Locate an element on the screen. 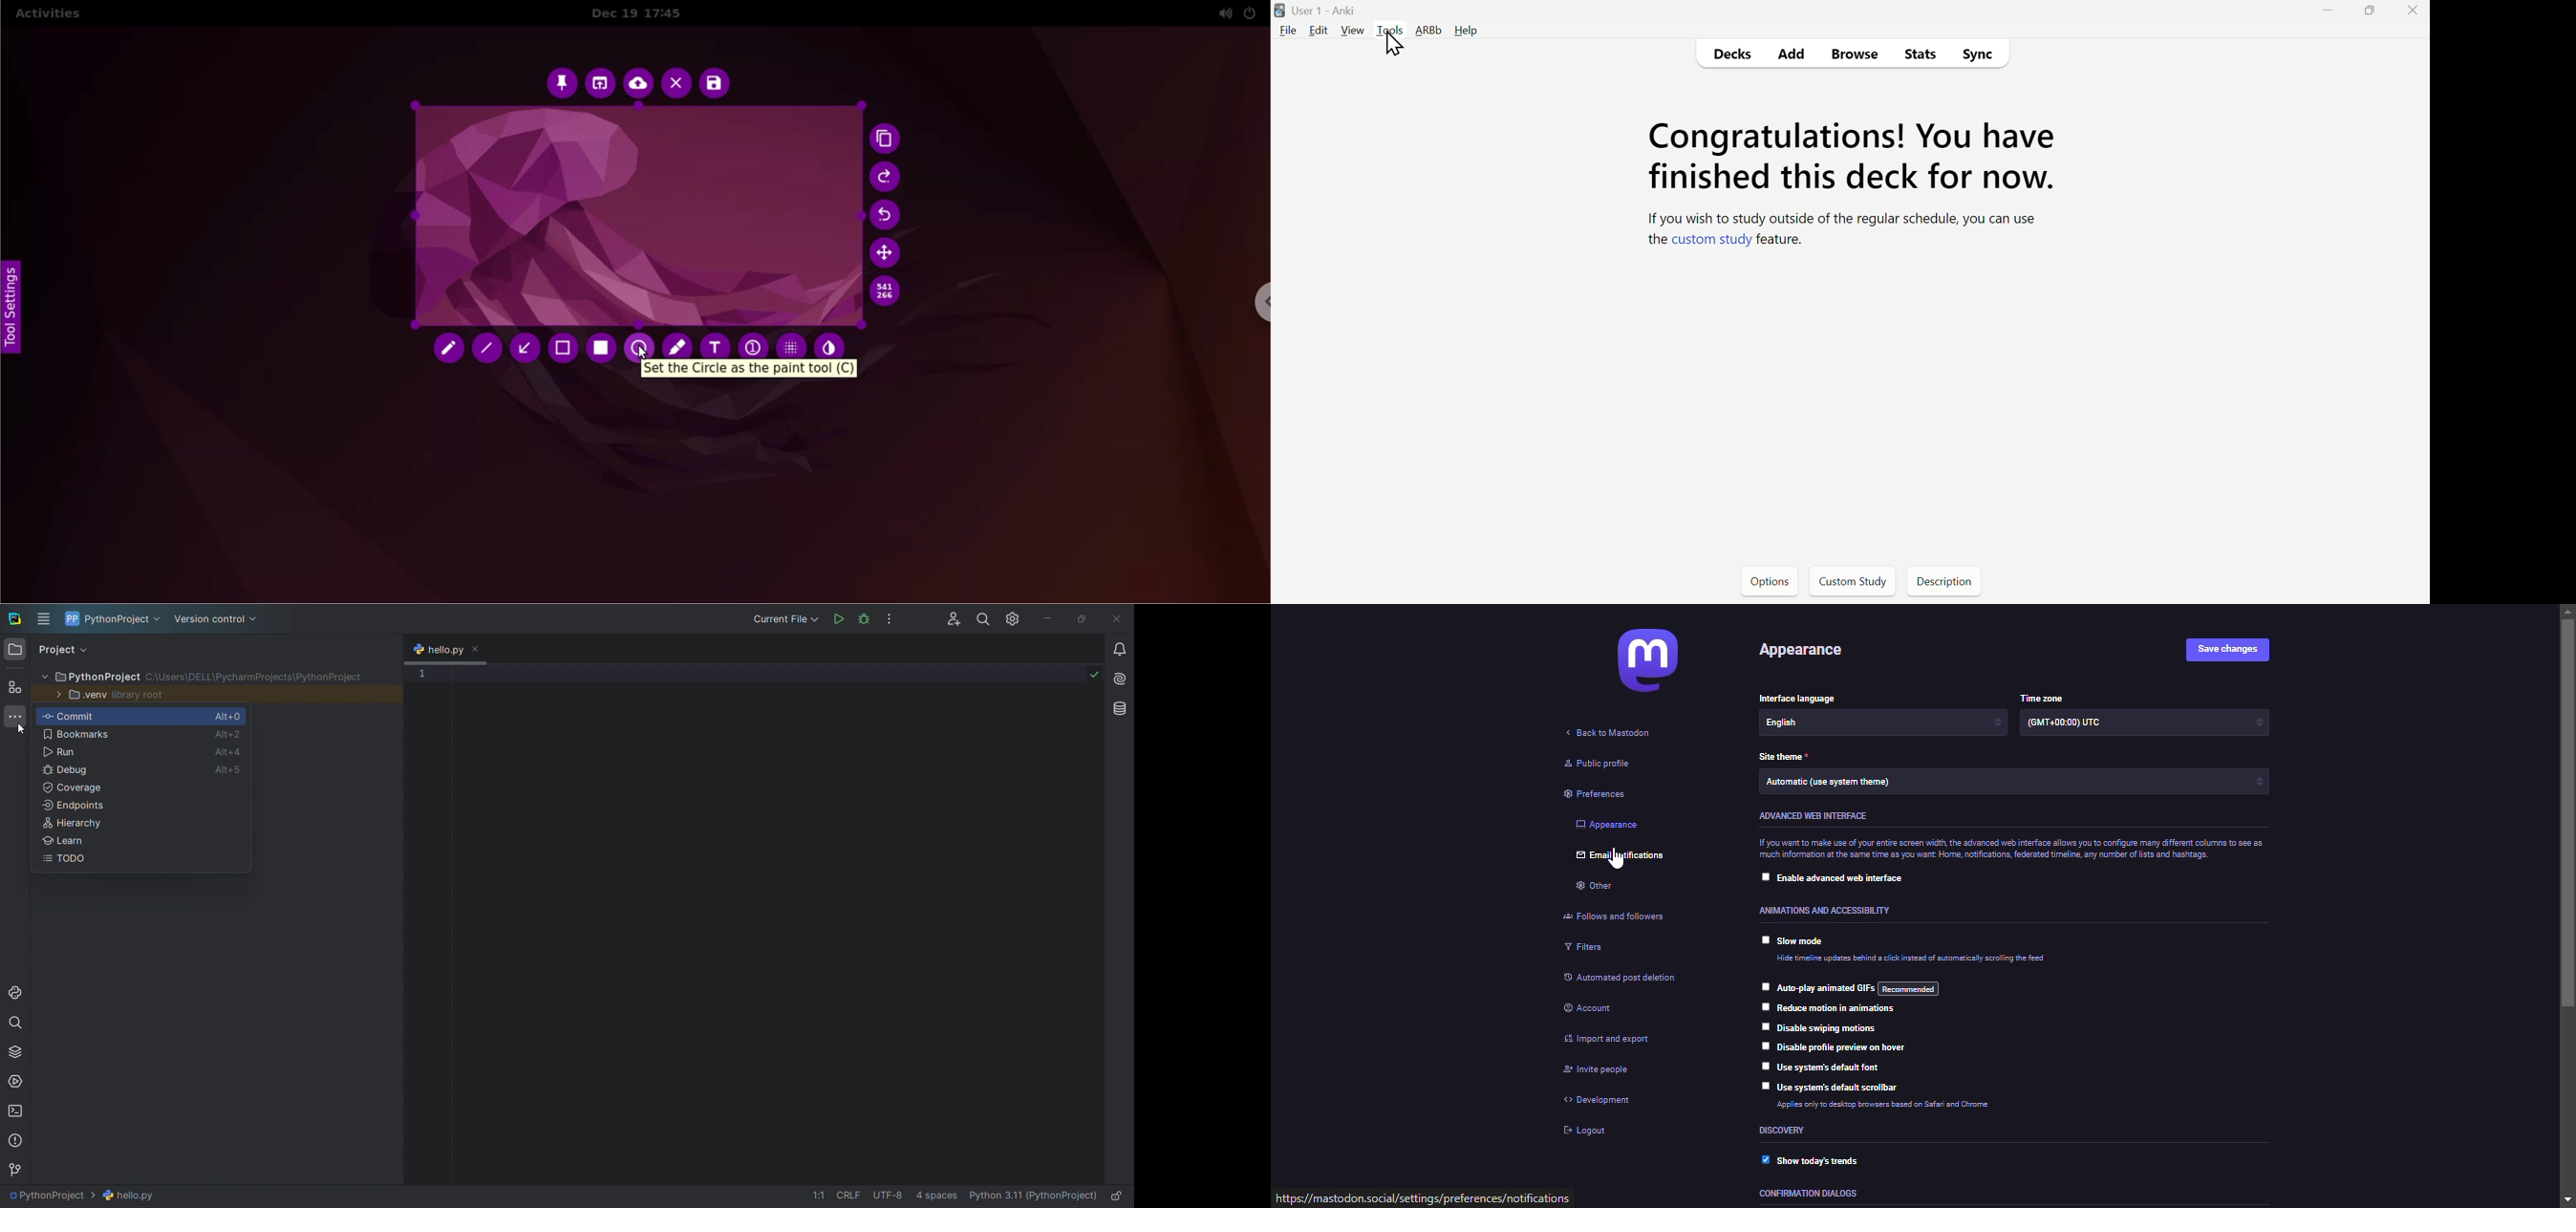 The width and height of the screenshot is (2576, 1232). save is located at coordinates (714, 83).